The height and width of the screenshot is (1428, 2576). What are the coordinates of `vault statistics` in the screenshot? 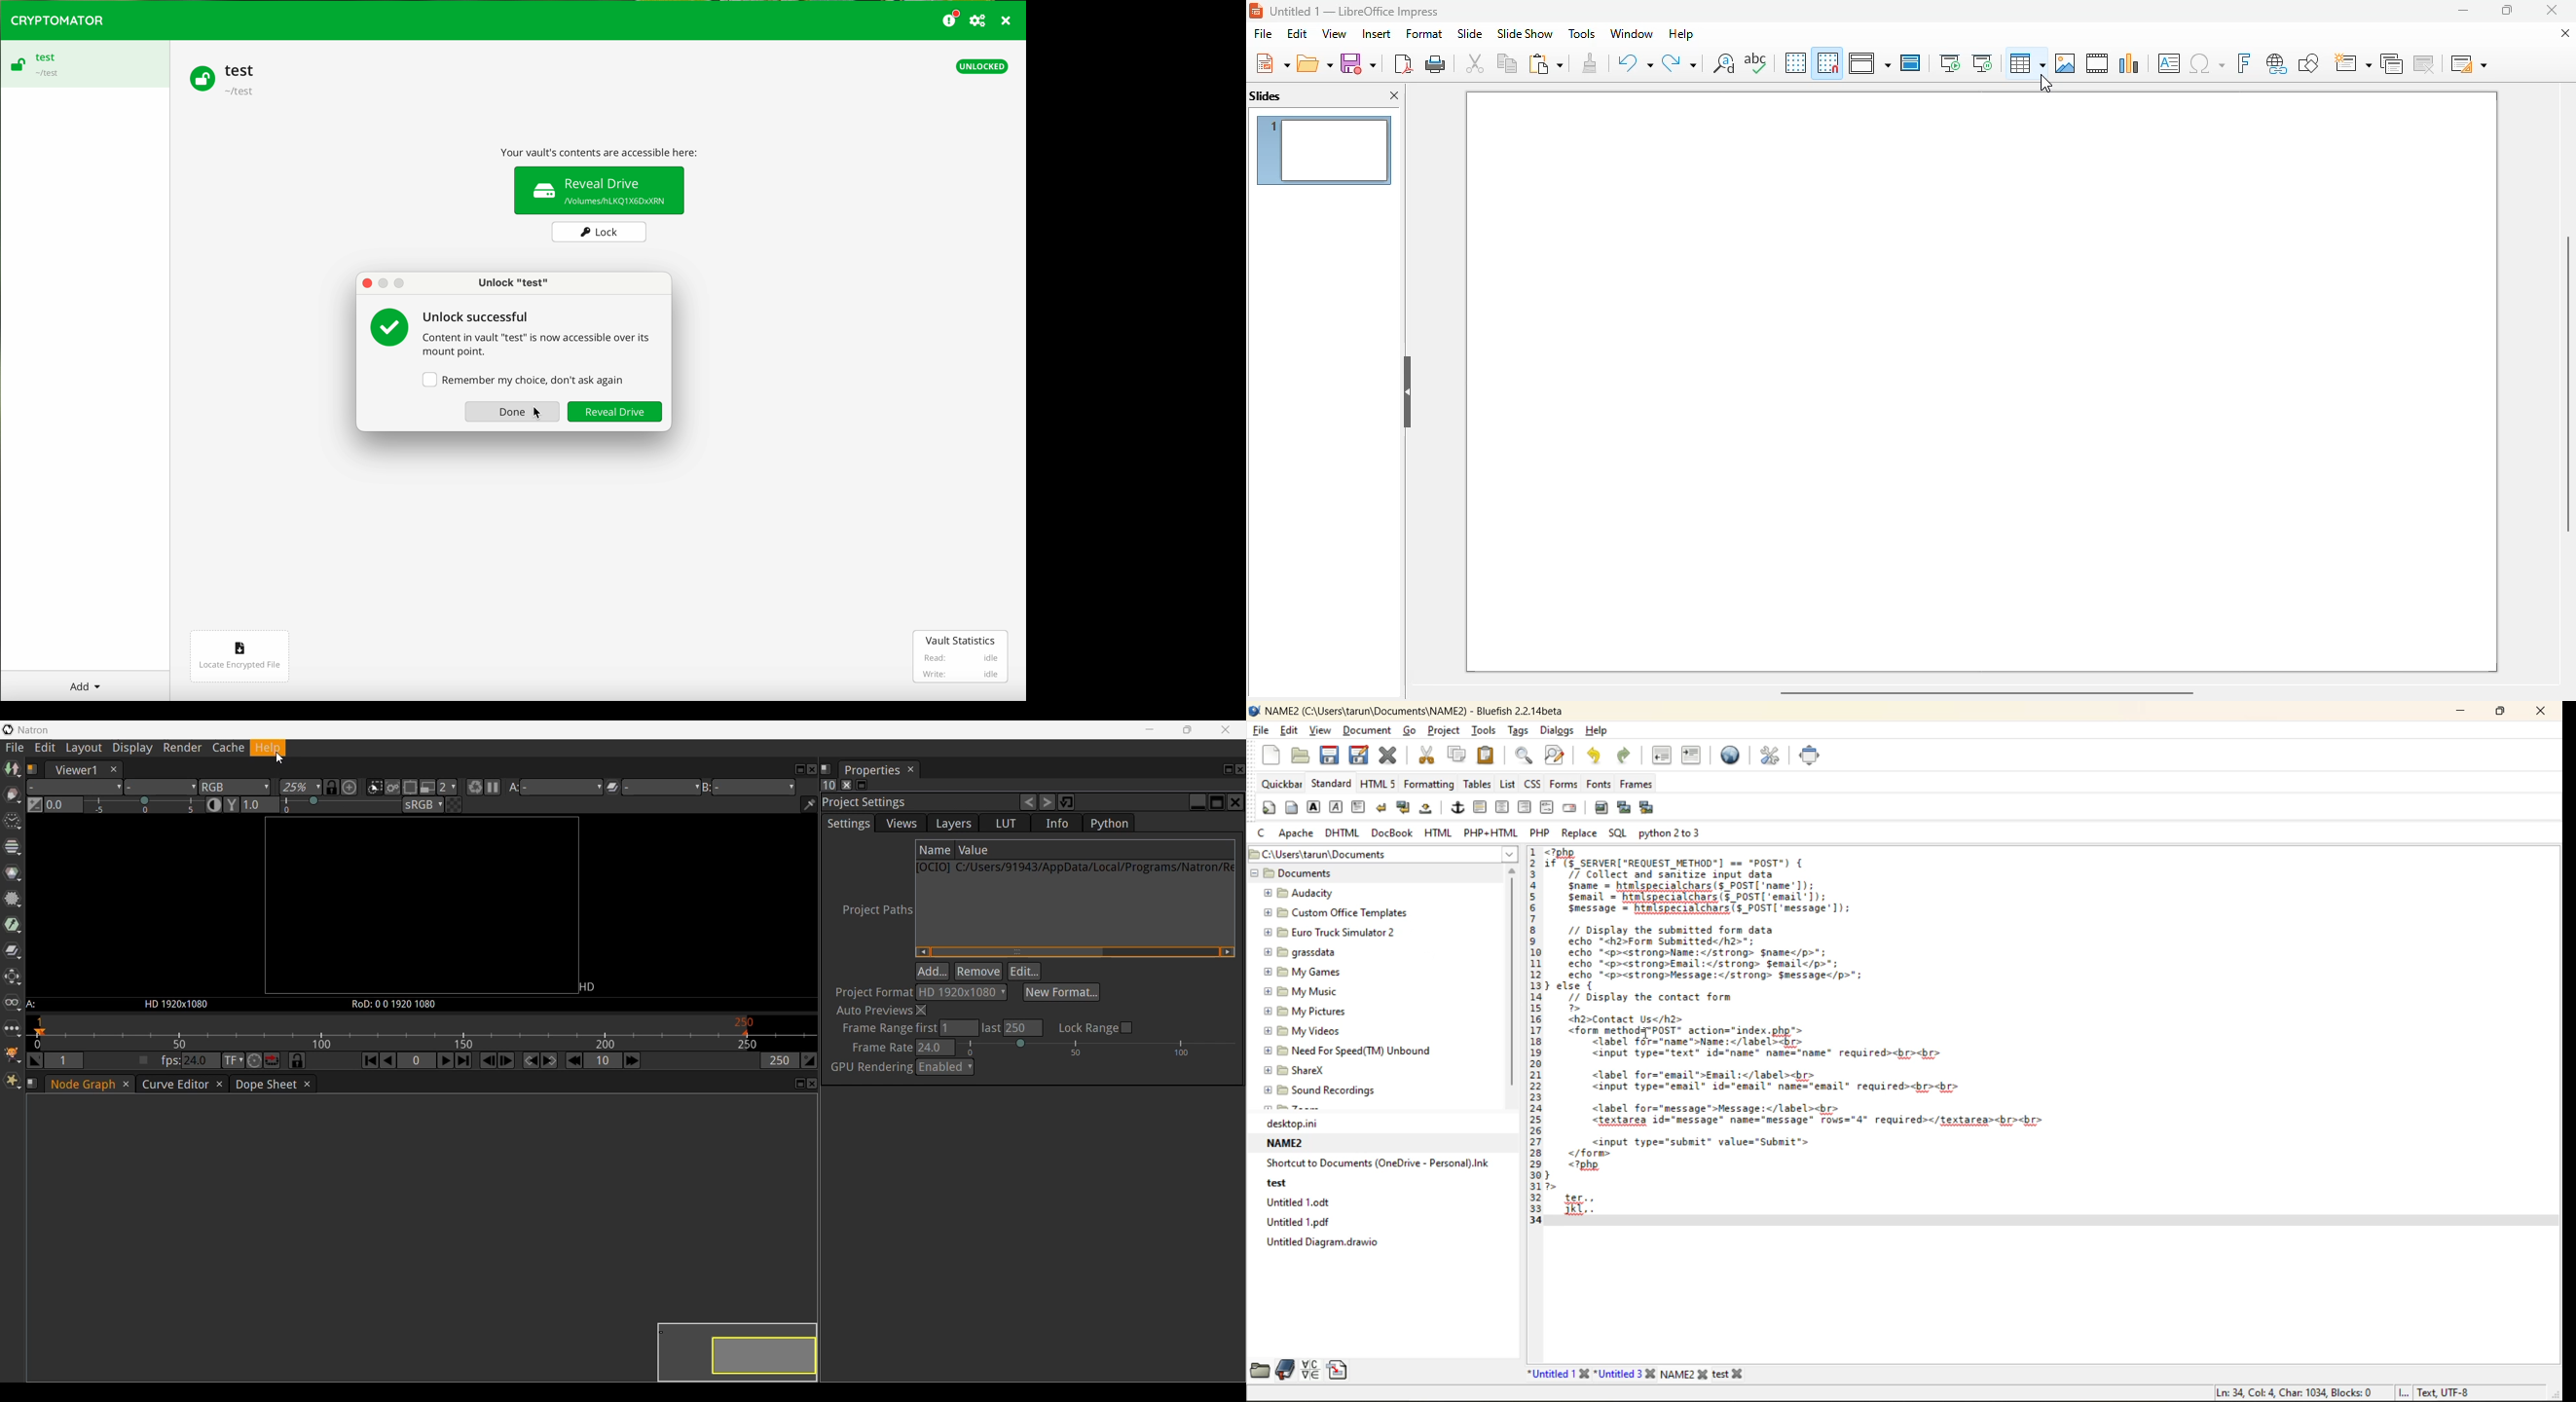 It's located at (962, 656).